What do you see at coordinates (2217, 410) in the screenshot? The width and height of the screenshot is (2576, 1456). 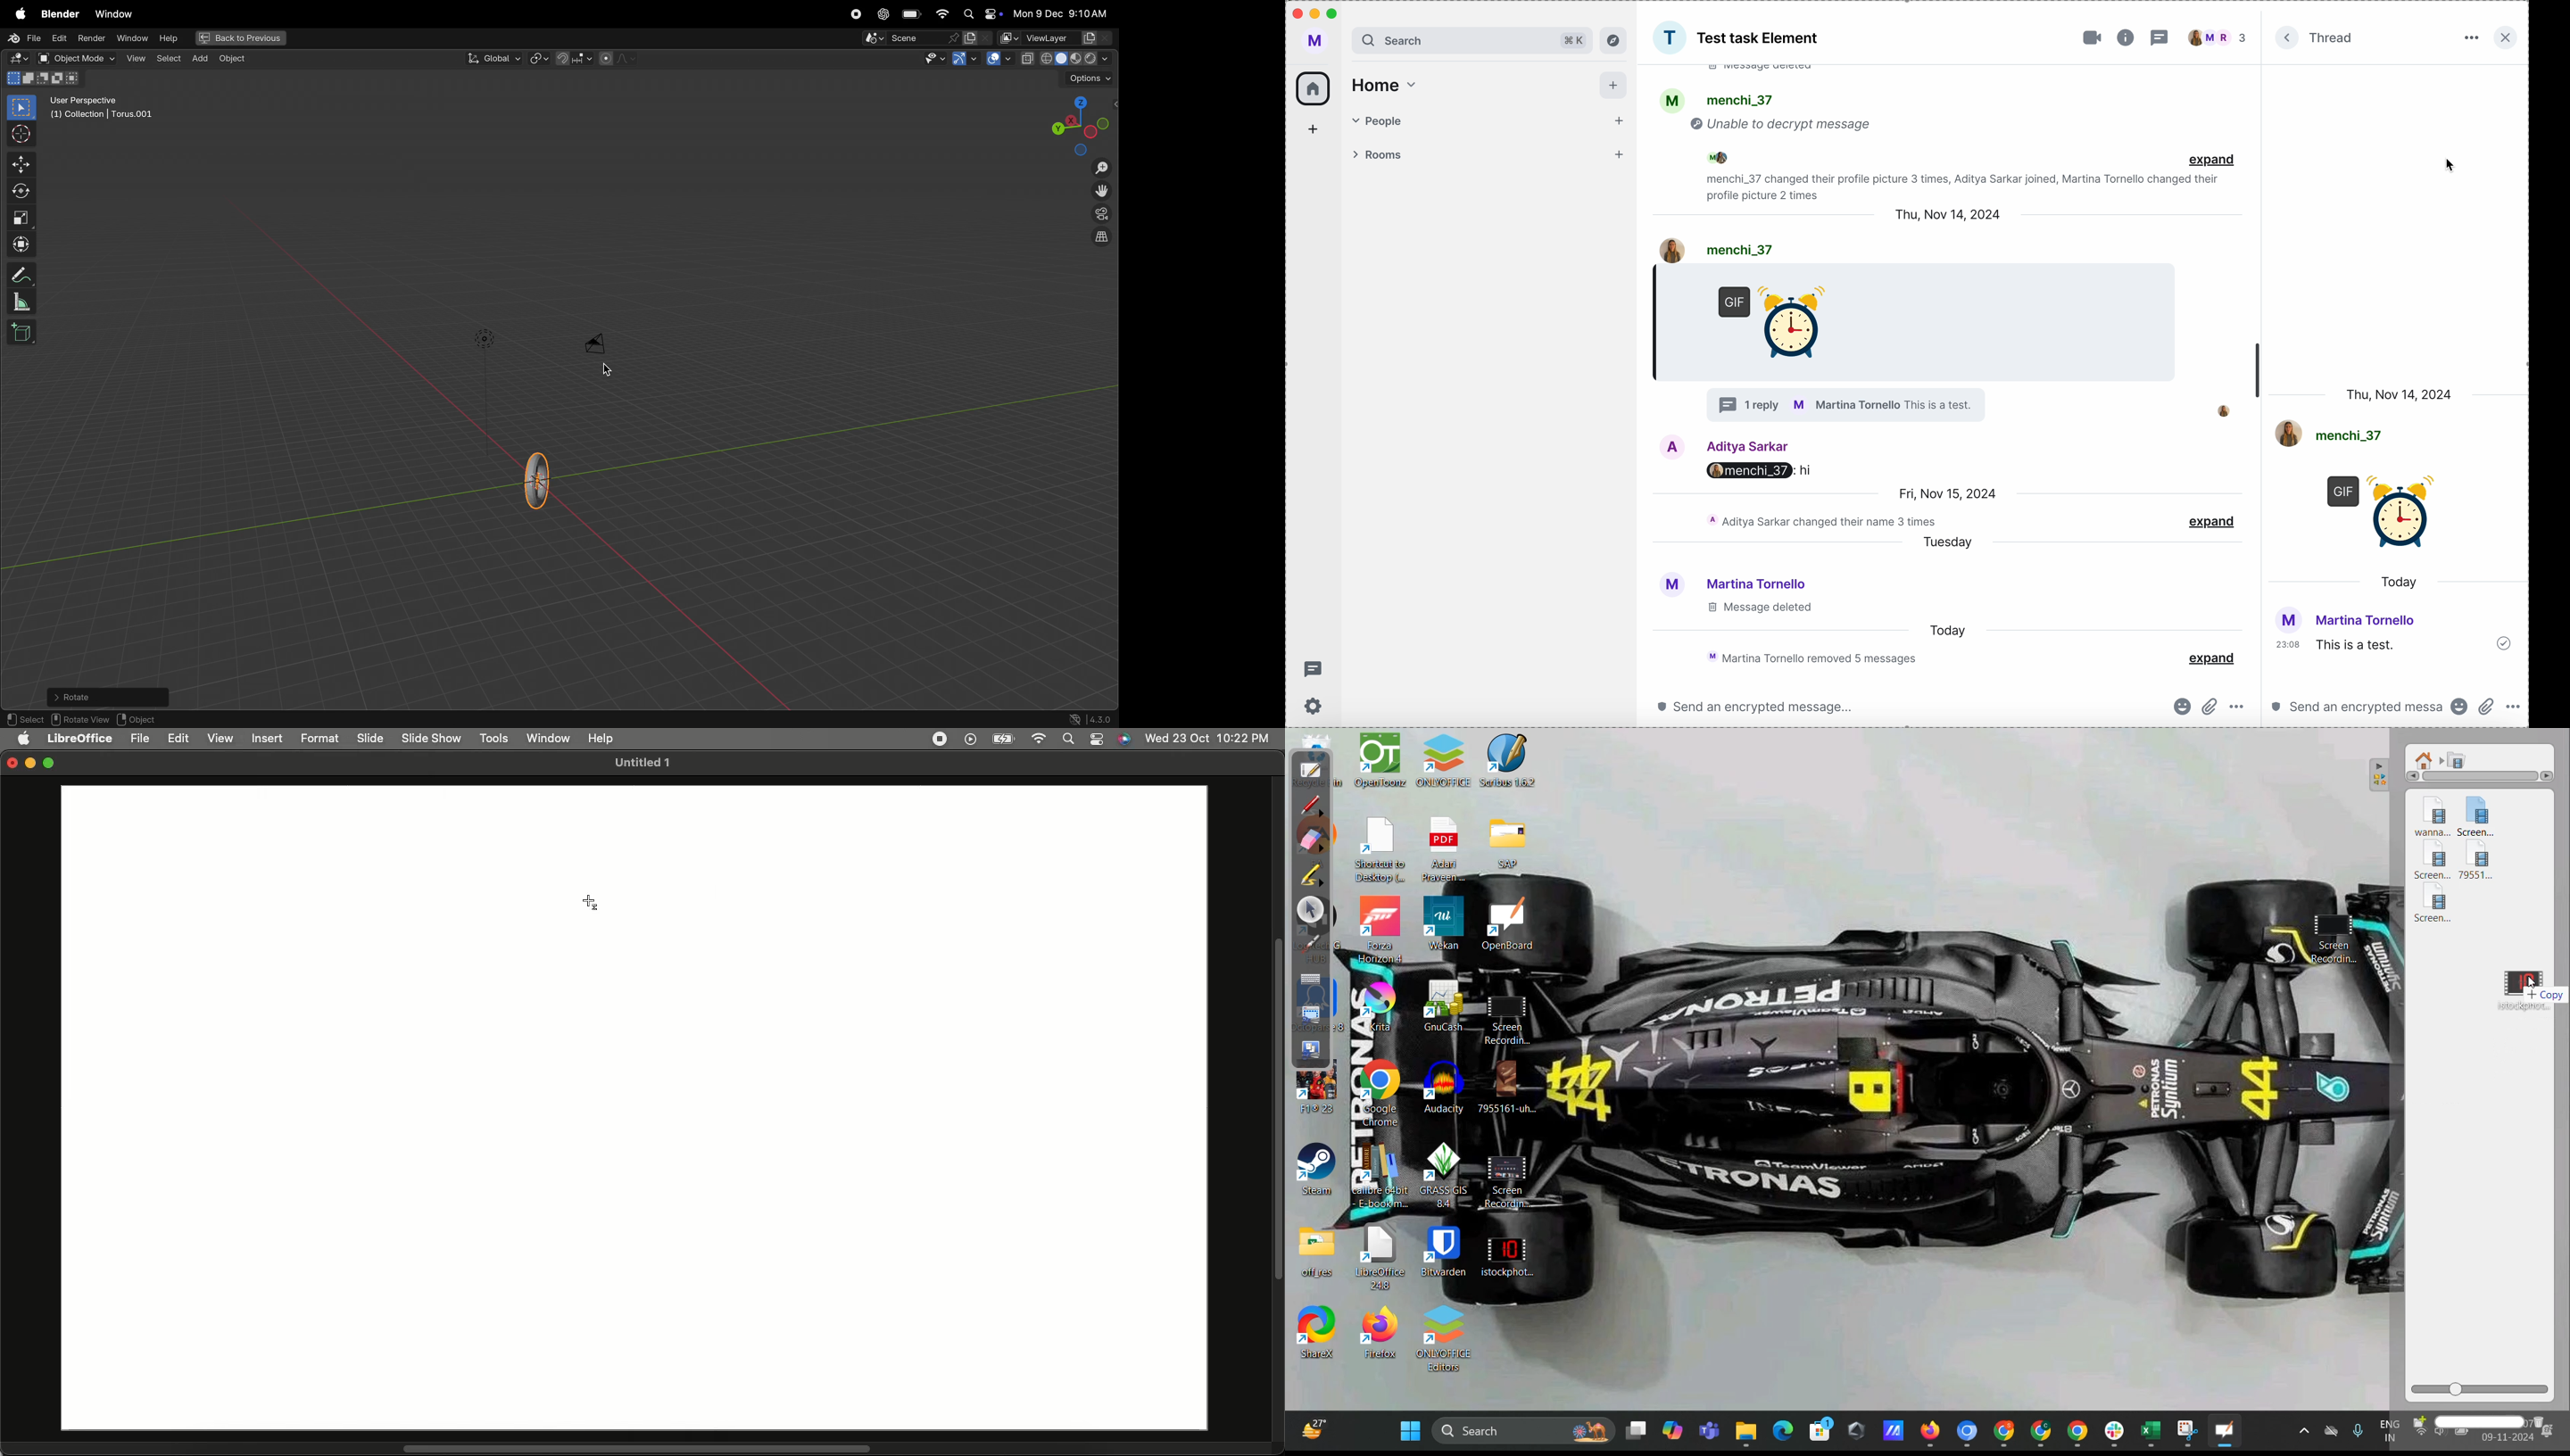 I see `profile picture` at bounding box center [2217, 410].